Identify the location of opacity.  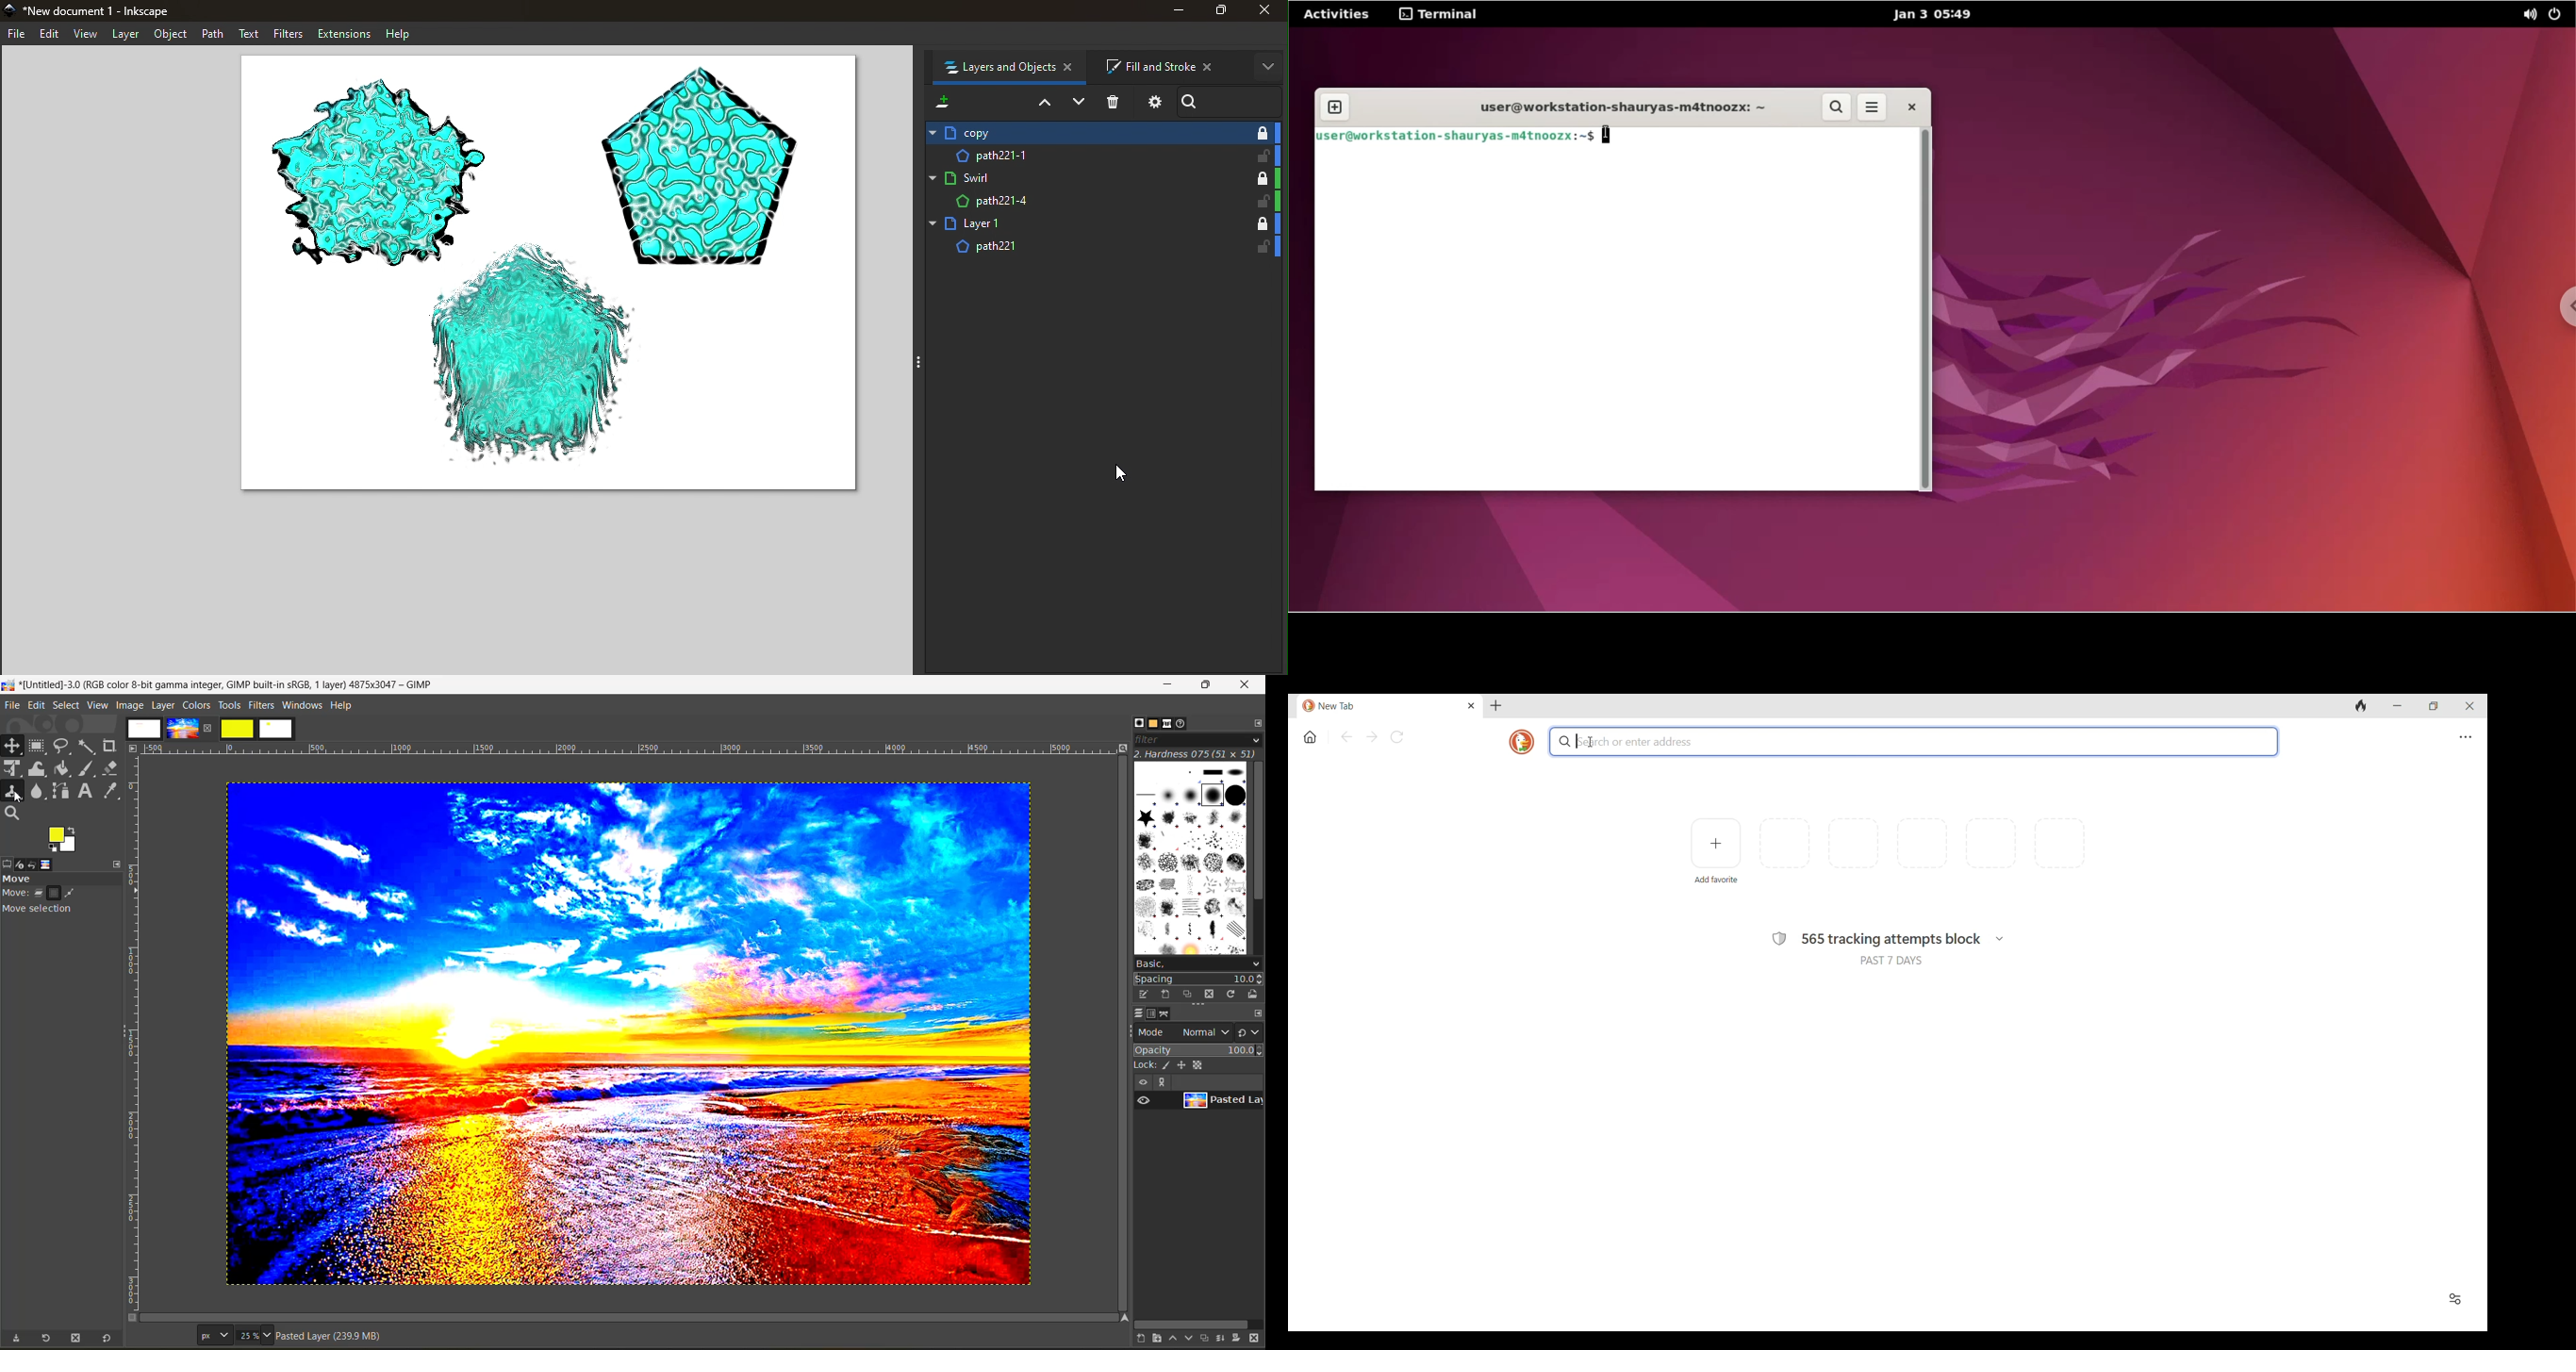
(1197, 1049).